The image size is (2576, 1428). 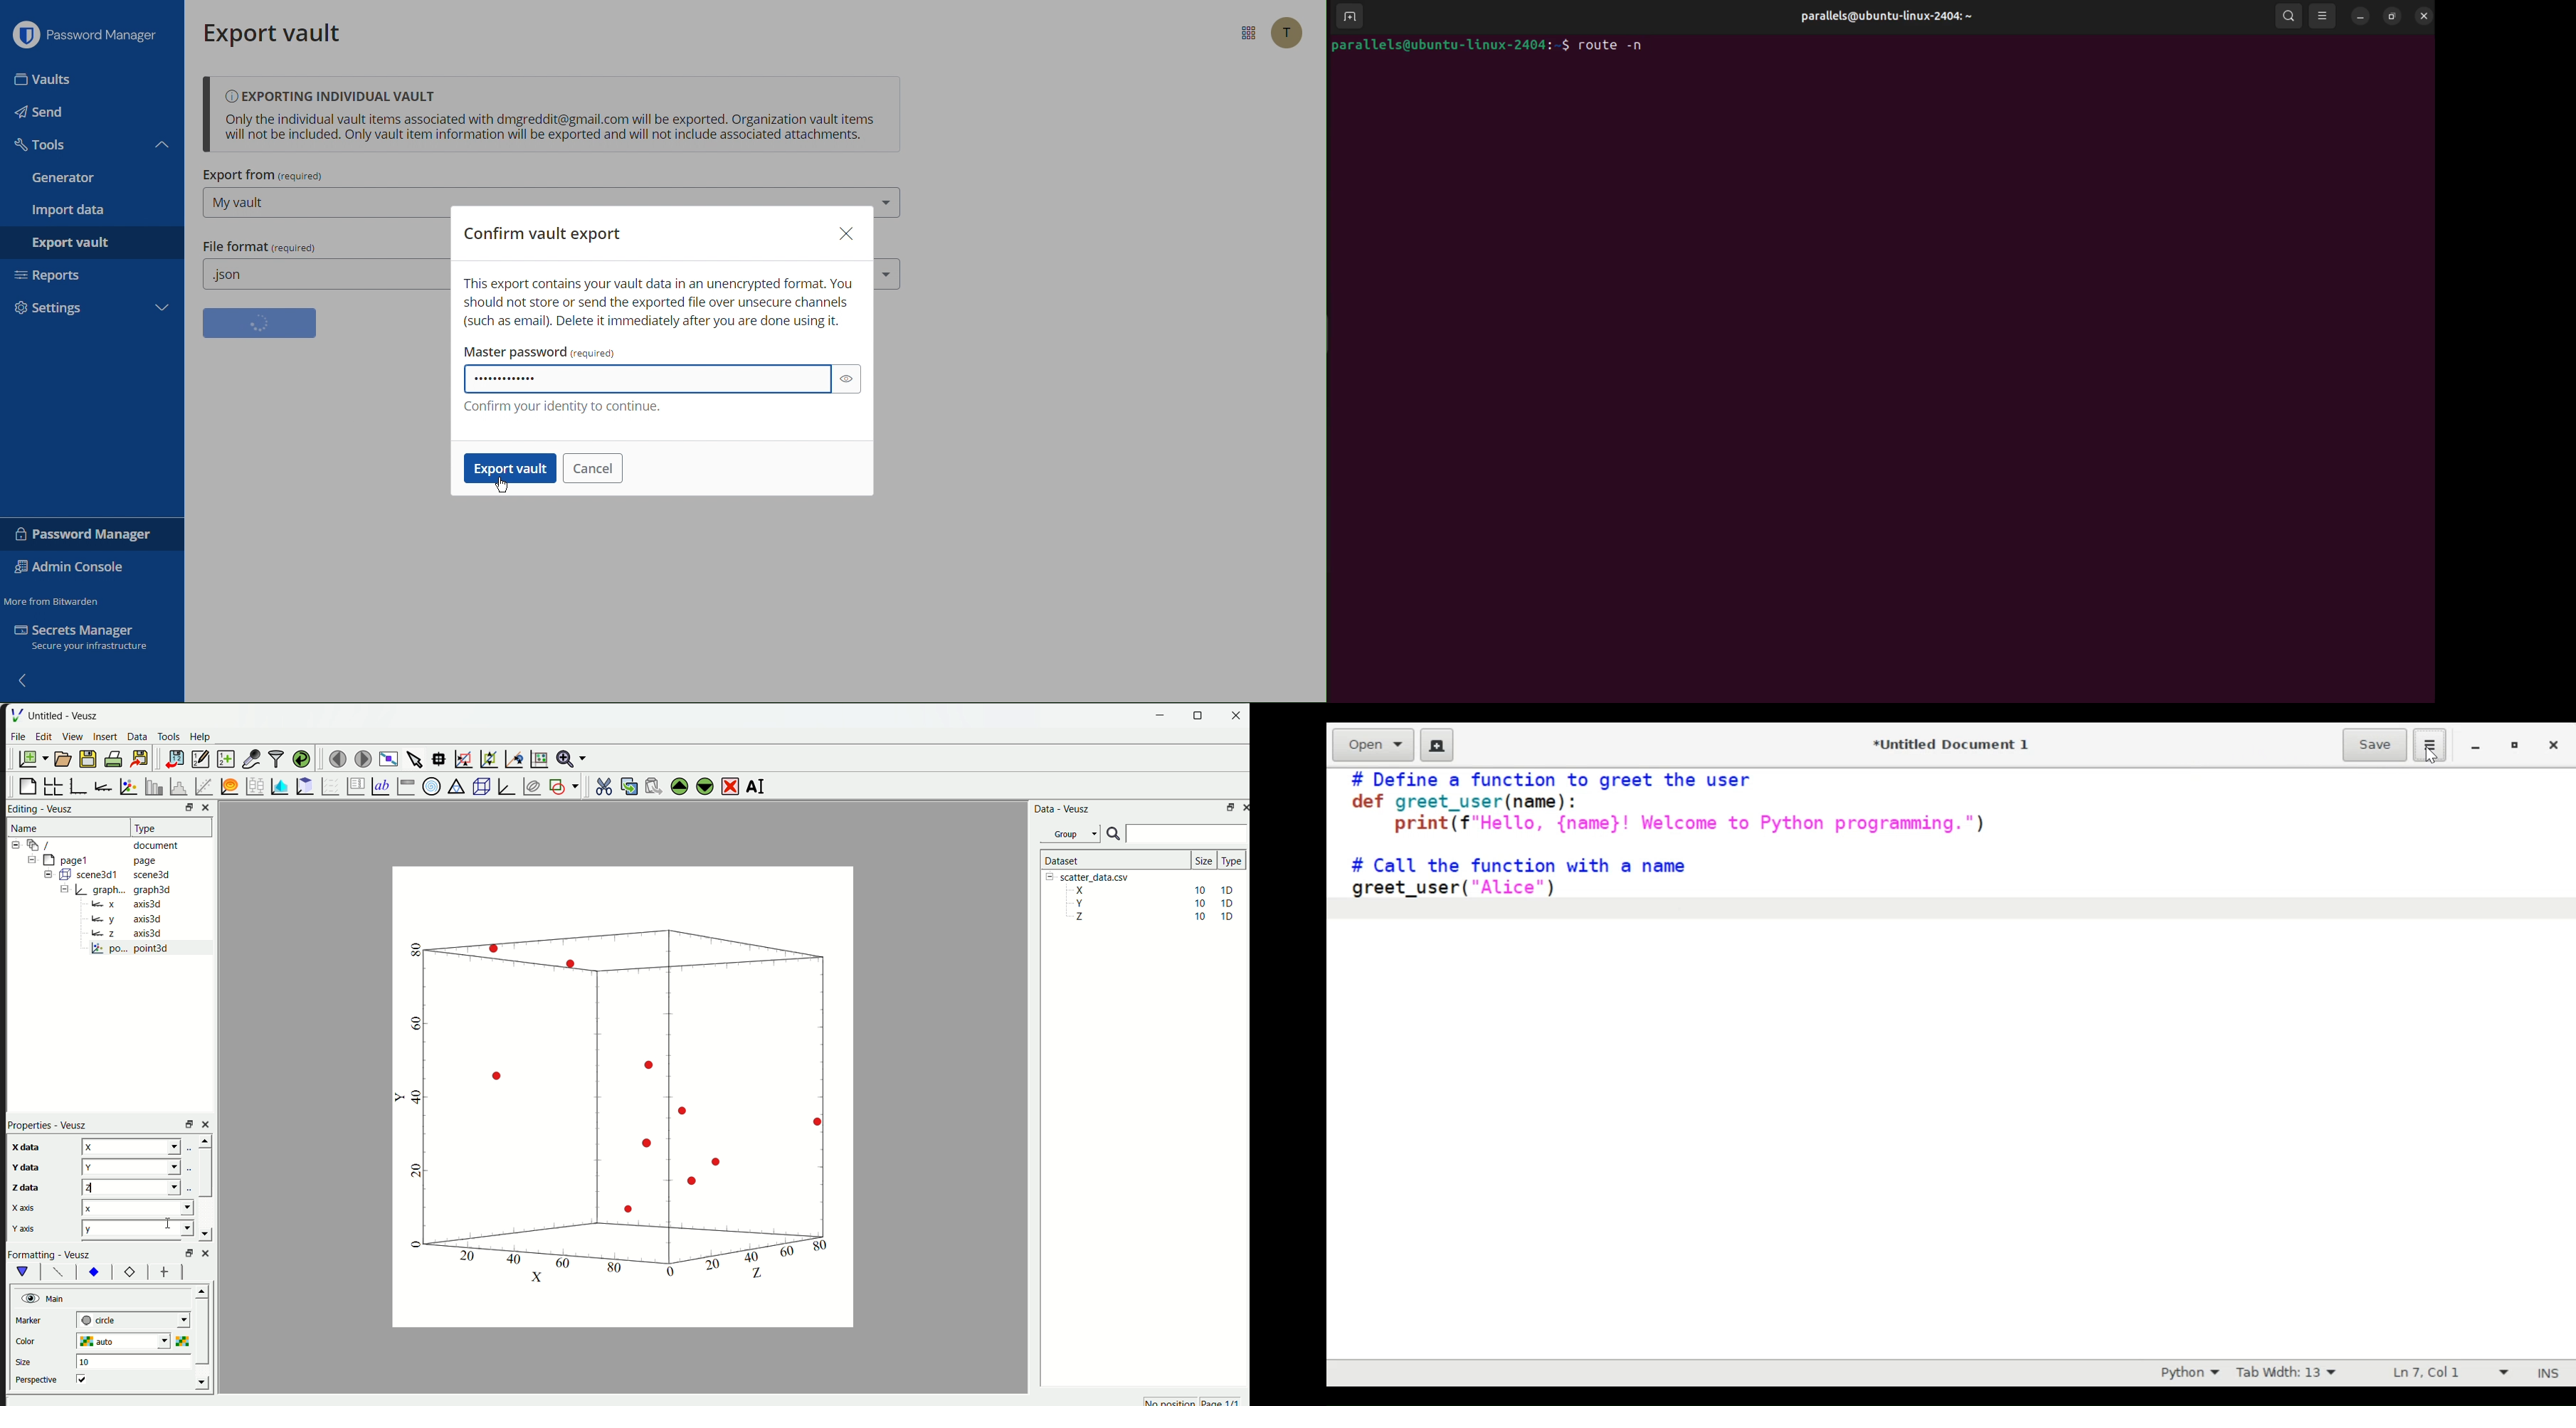 I want to click on editor, so click(x=198, y=759).